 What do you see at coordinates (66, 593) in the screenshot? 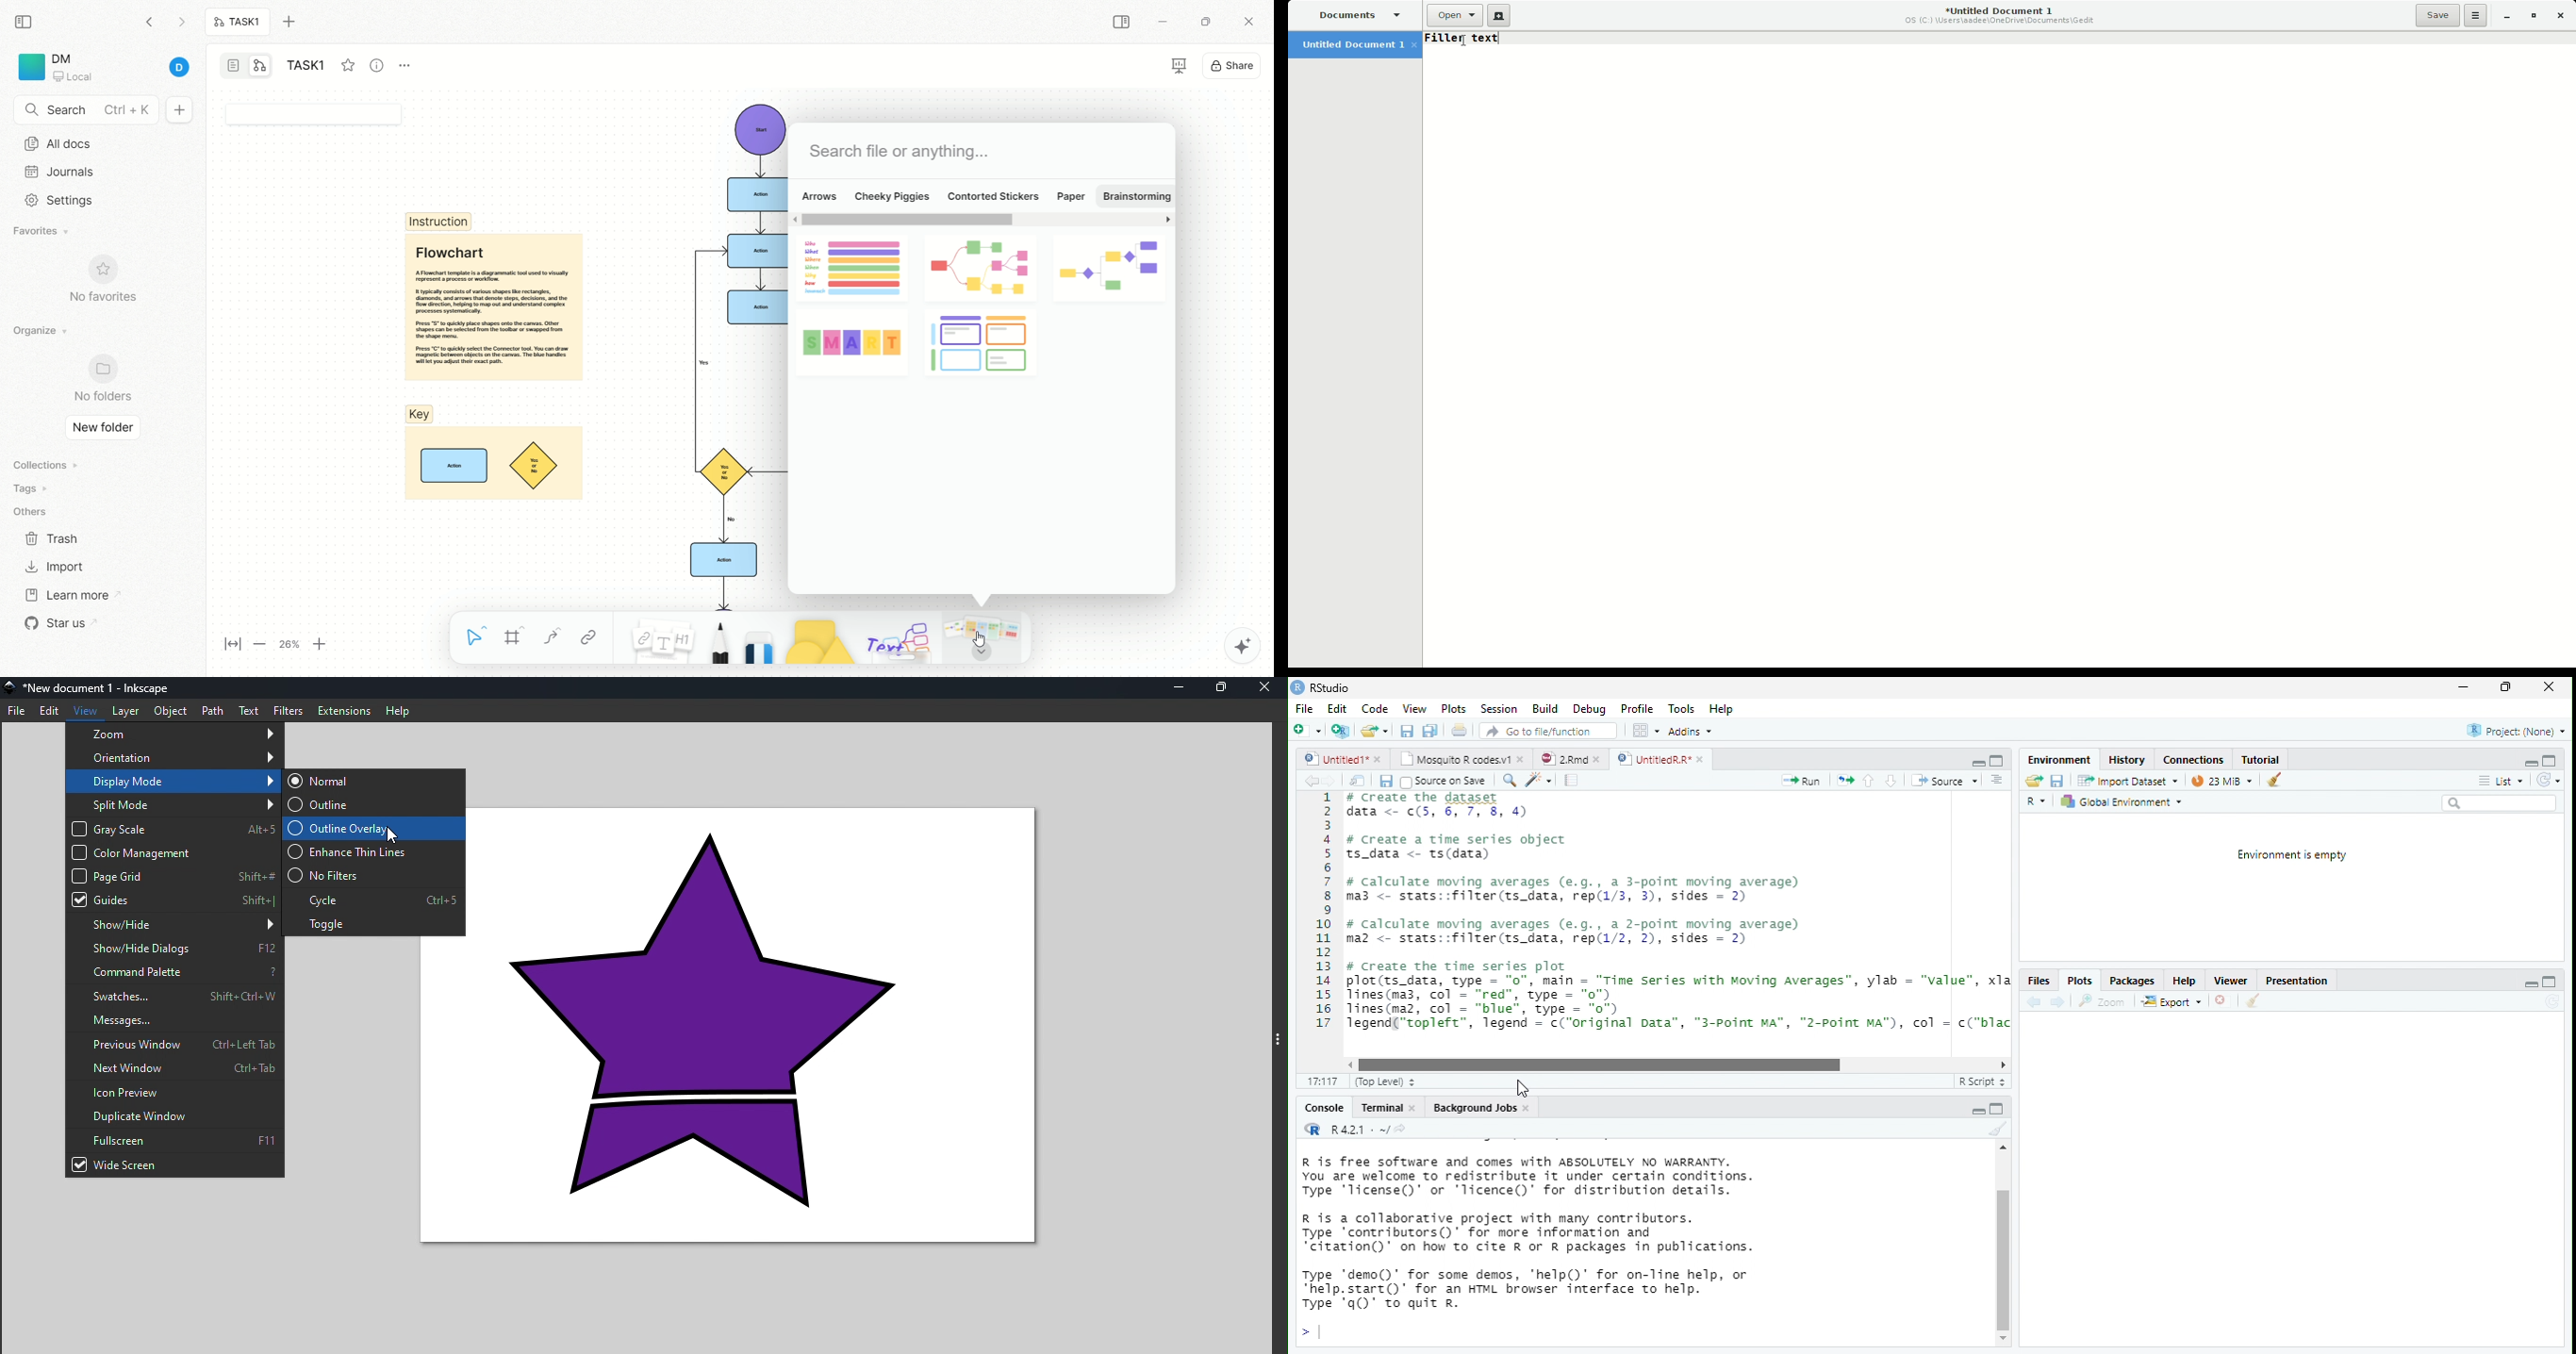
I see `learn more` at bounding box center [66, 593].